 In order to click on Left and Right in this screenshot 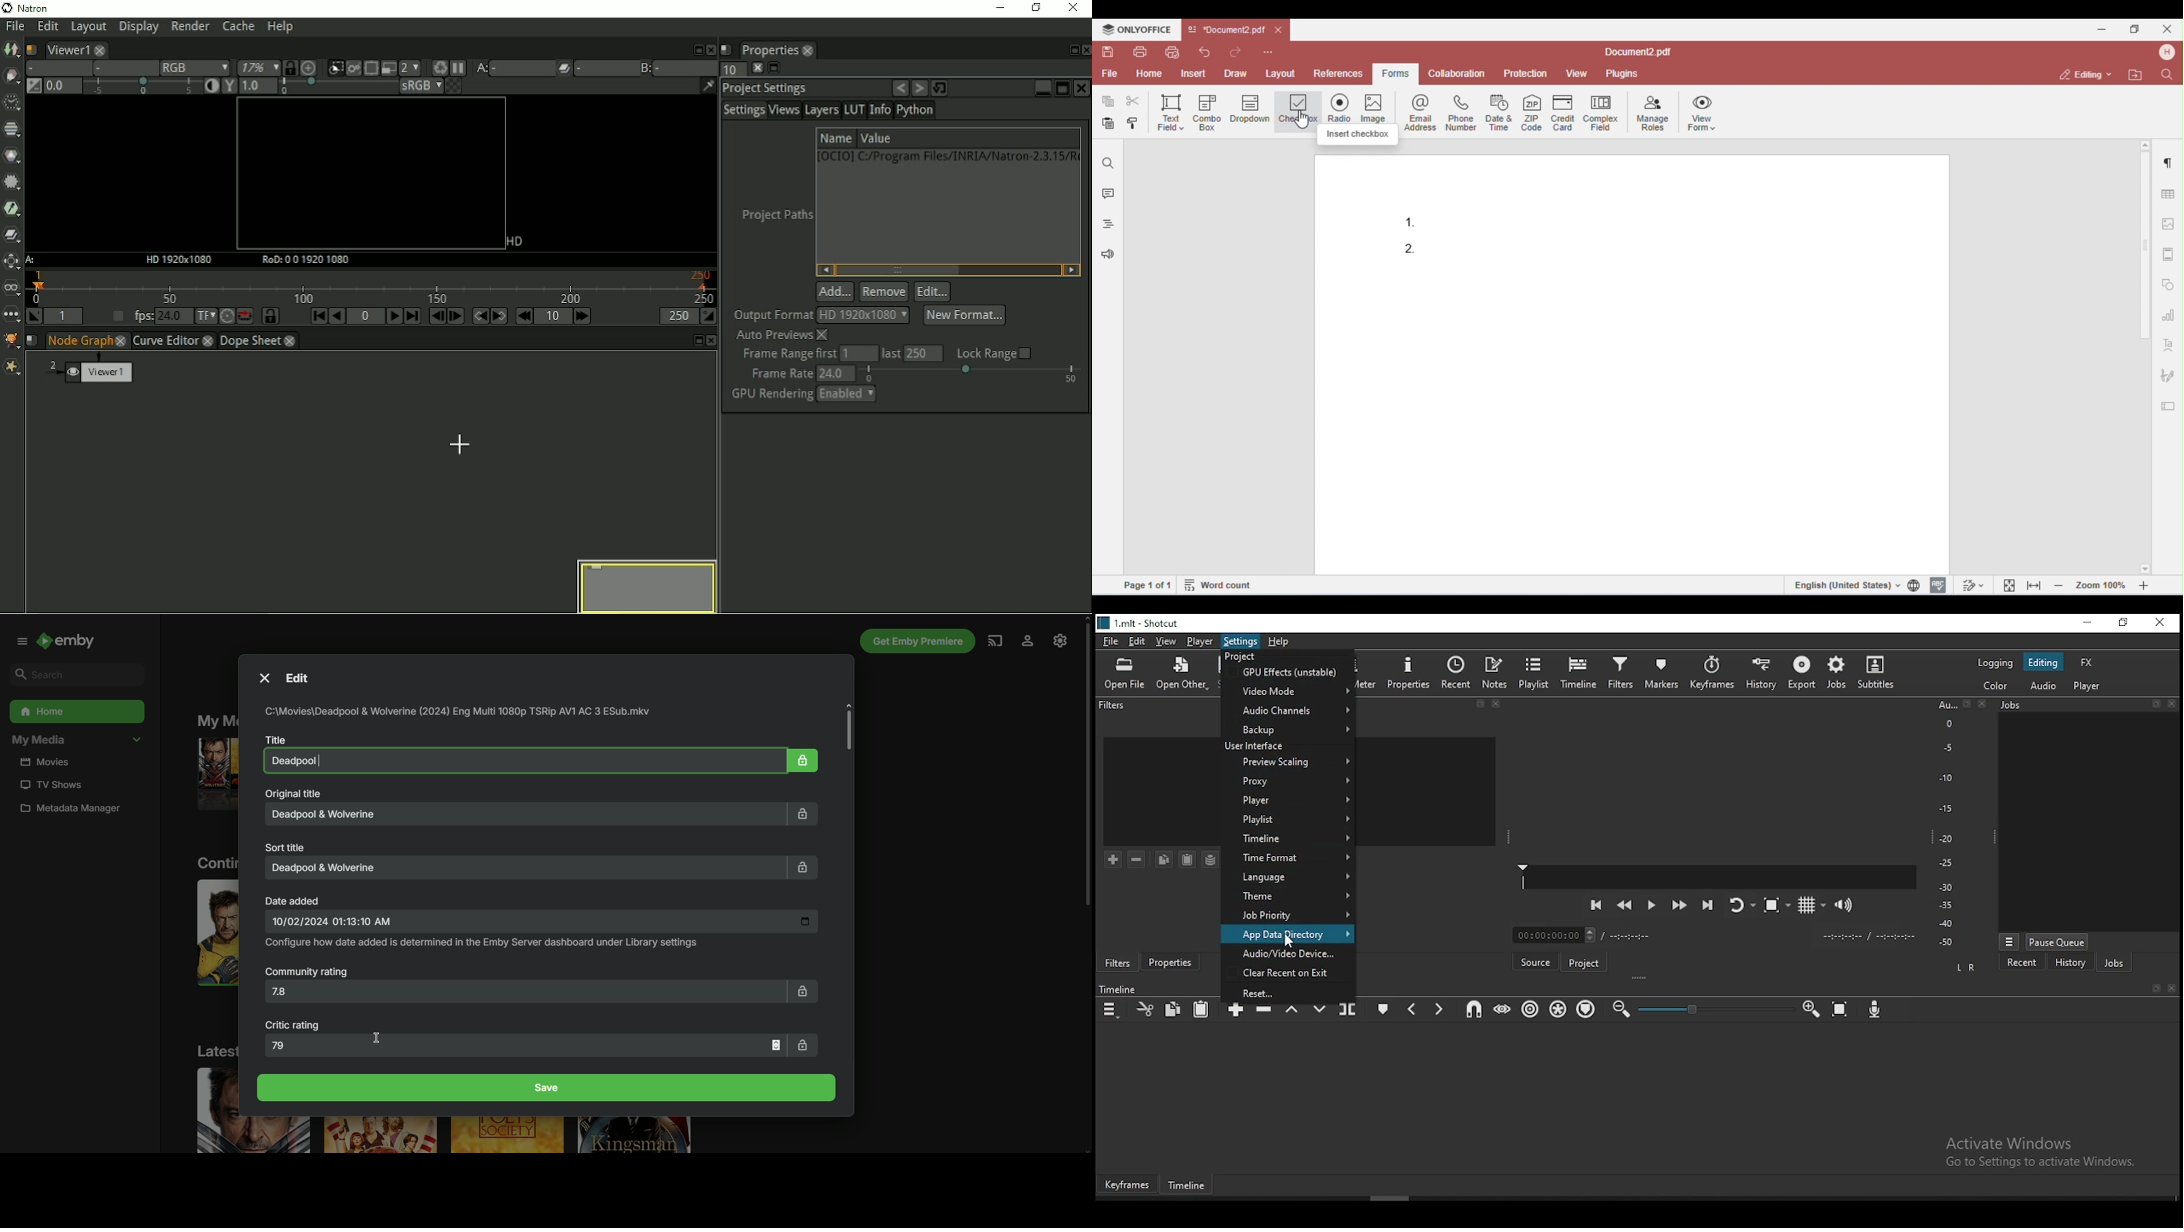, I will do `click(1969, 967)`.